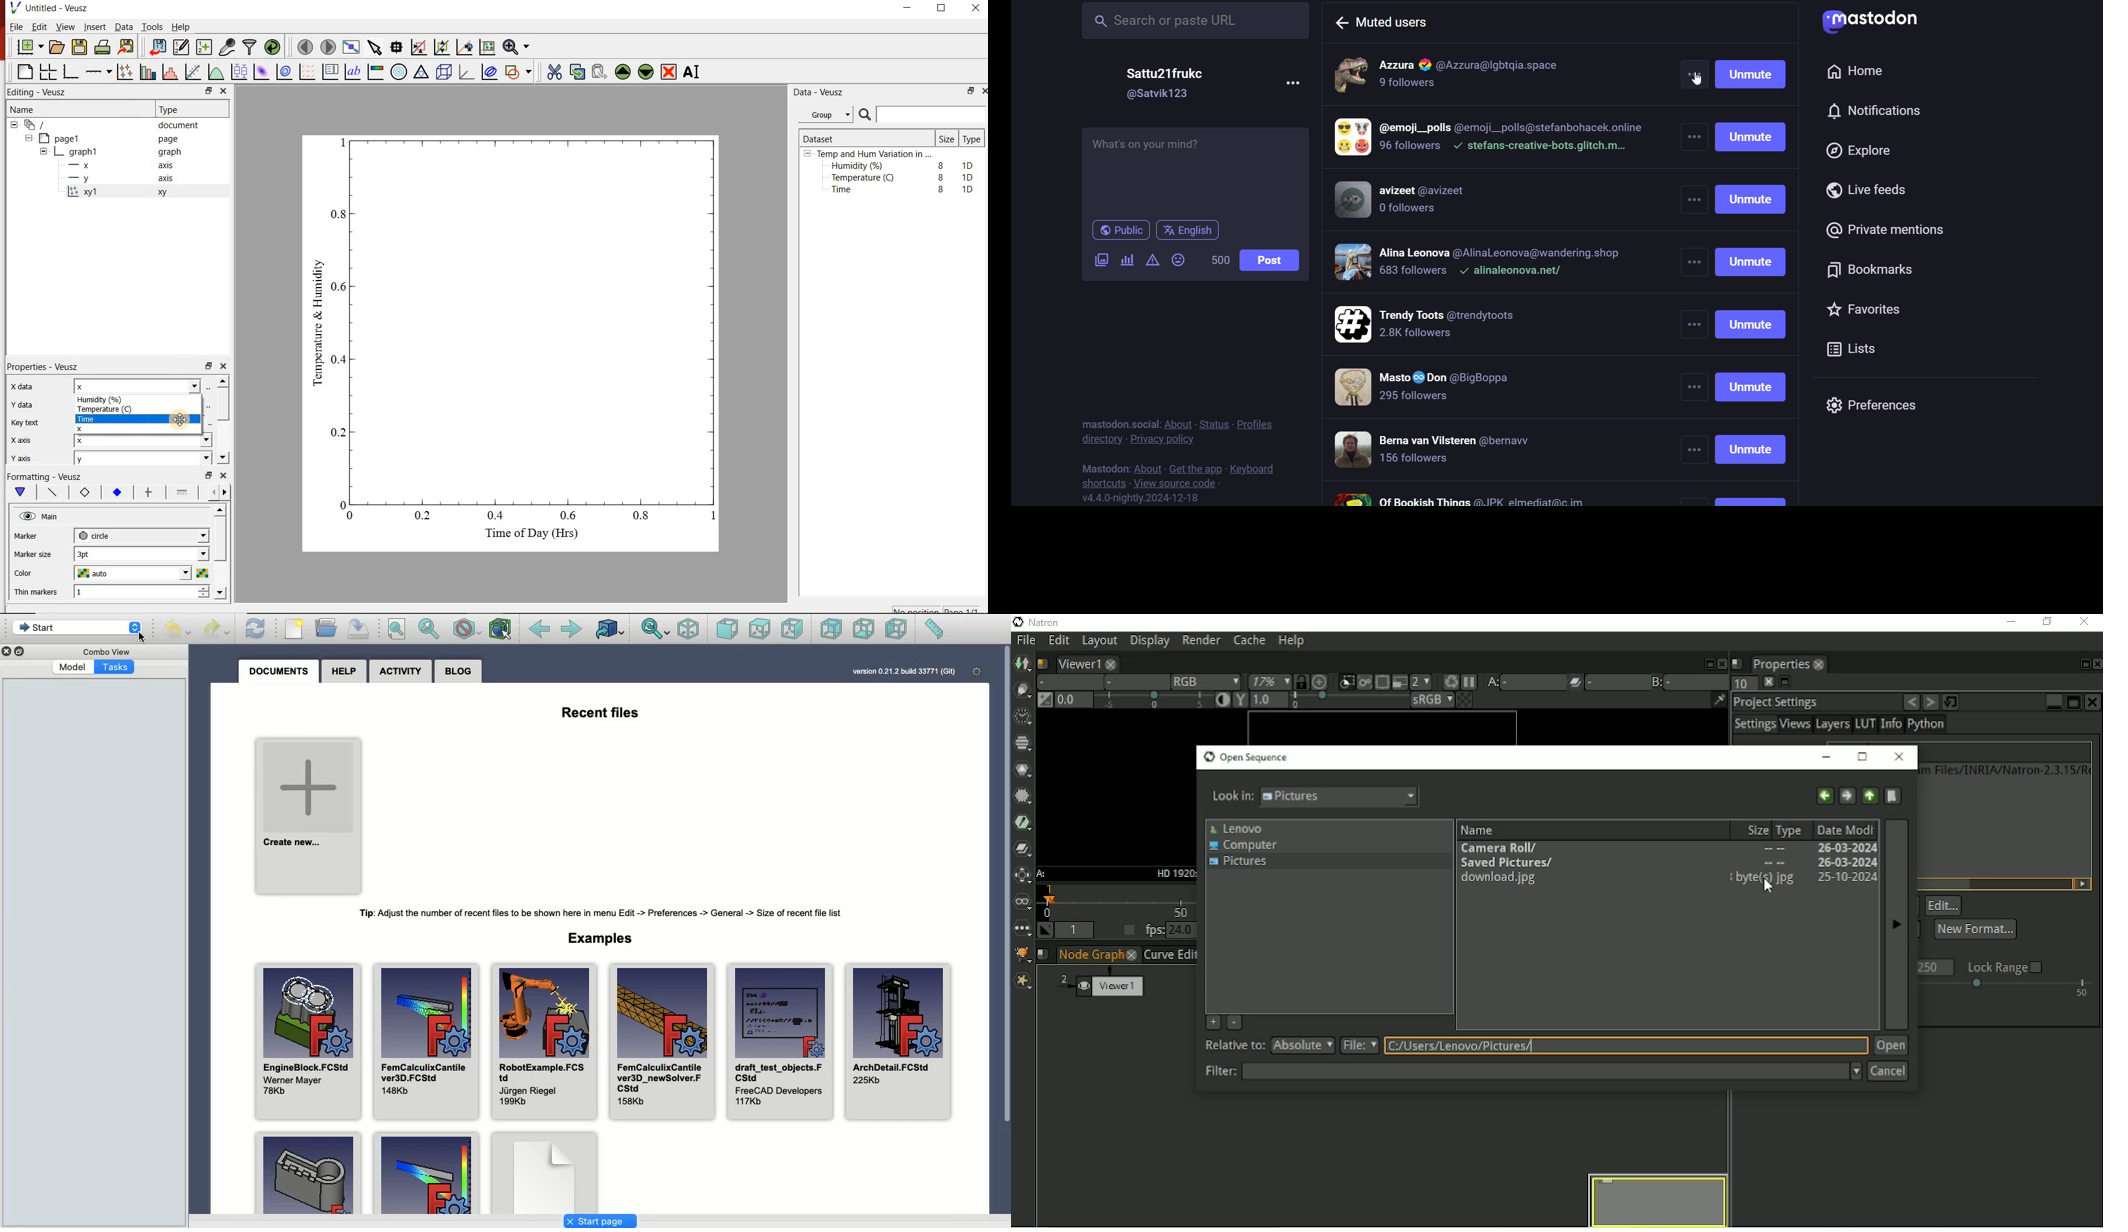  I want to click on image color bar, so click(378, 72).